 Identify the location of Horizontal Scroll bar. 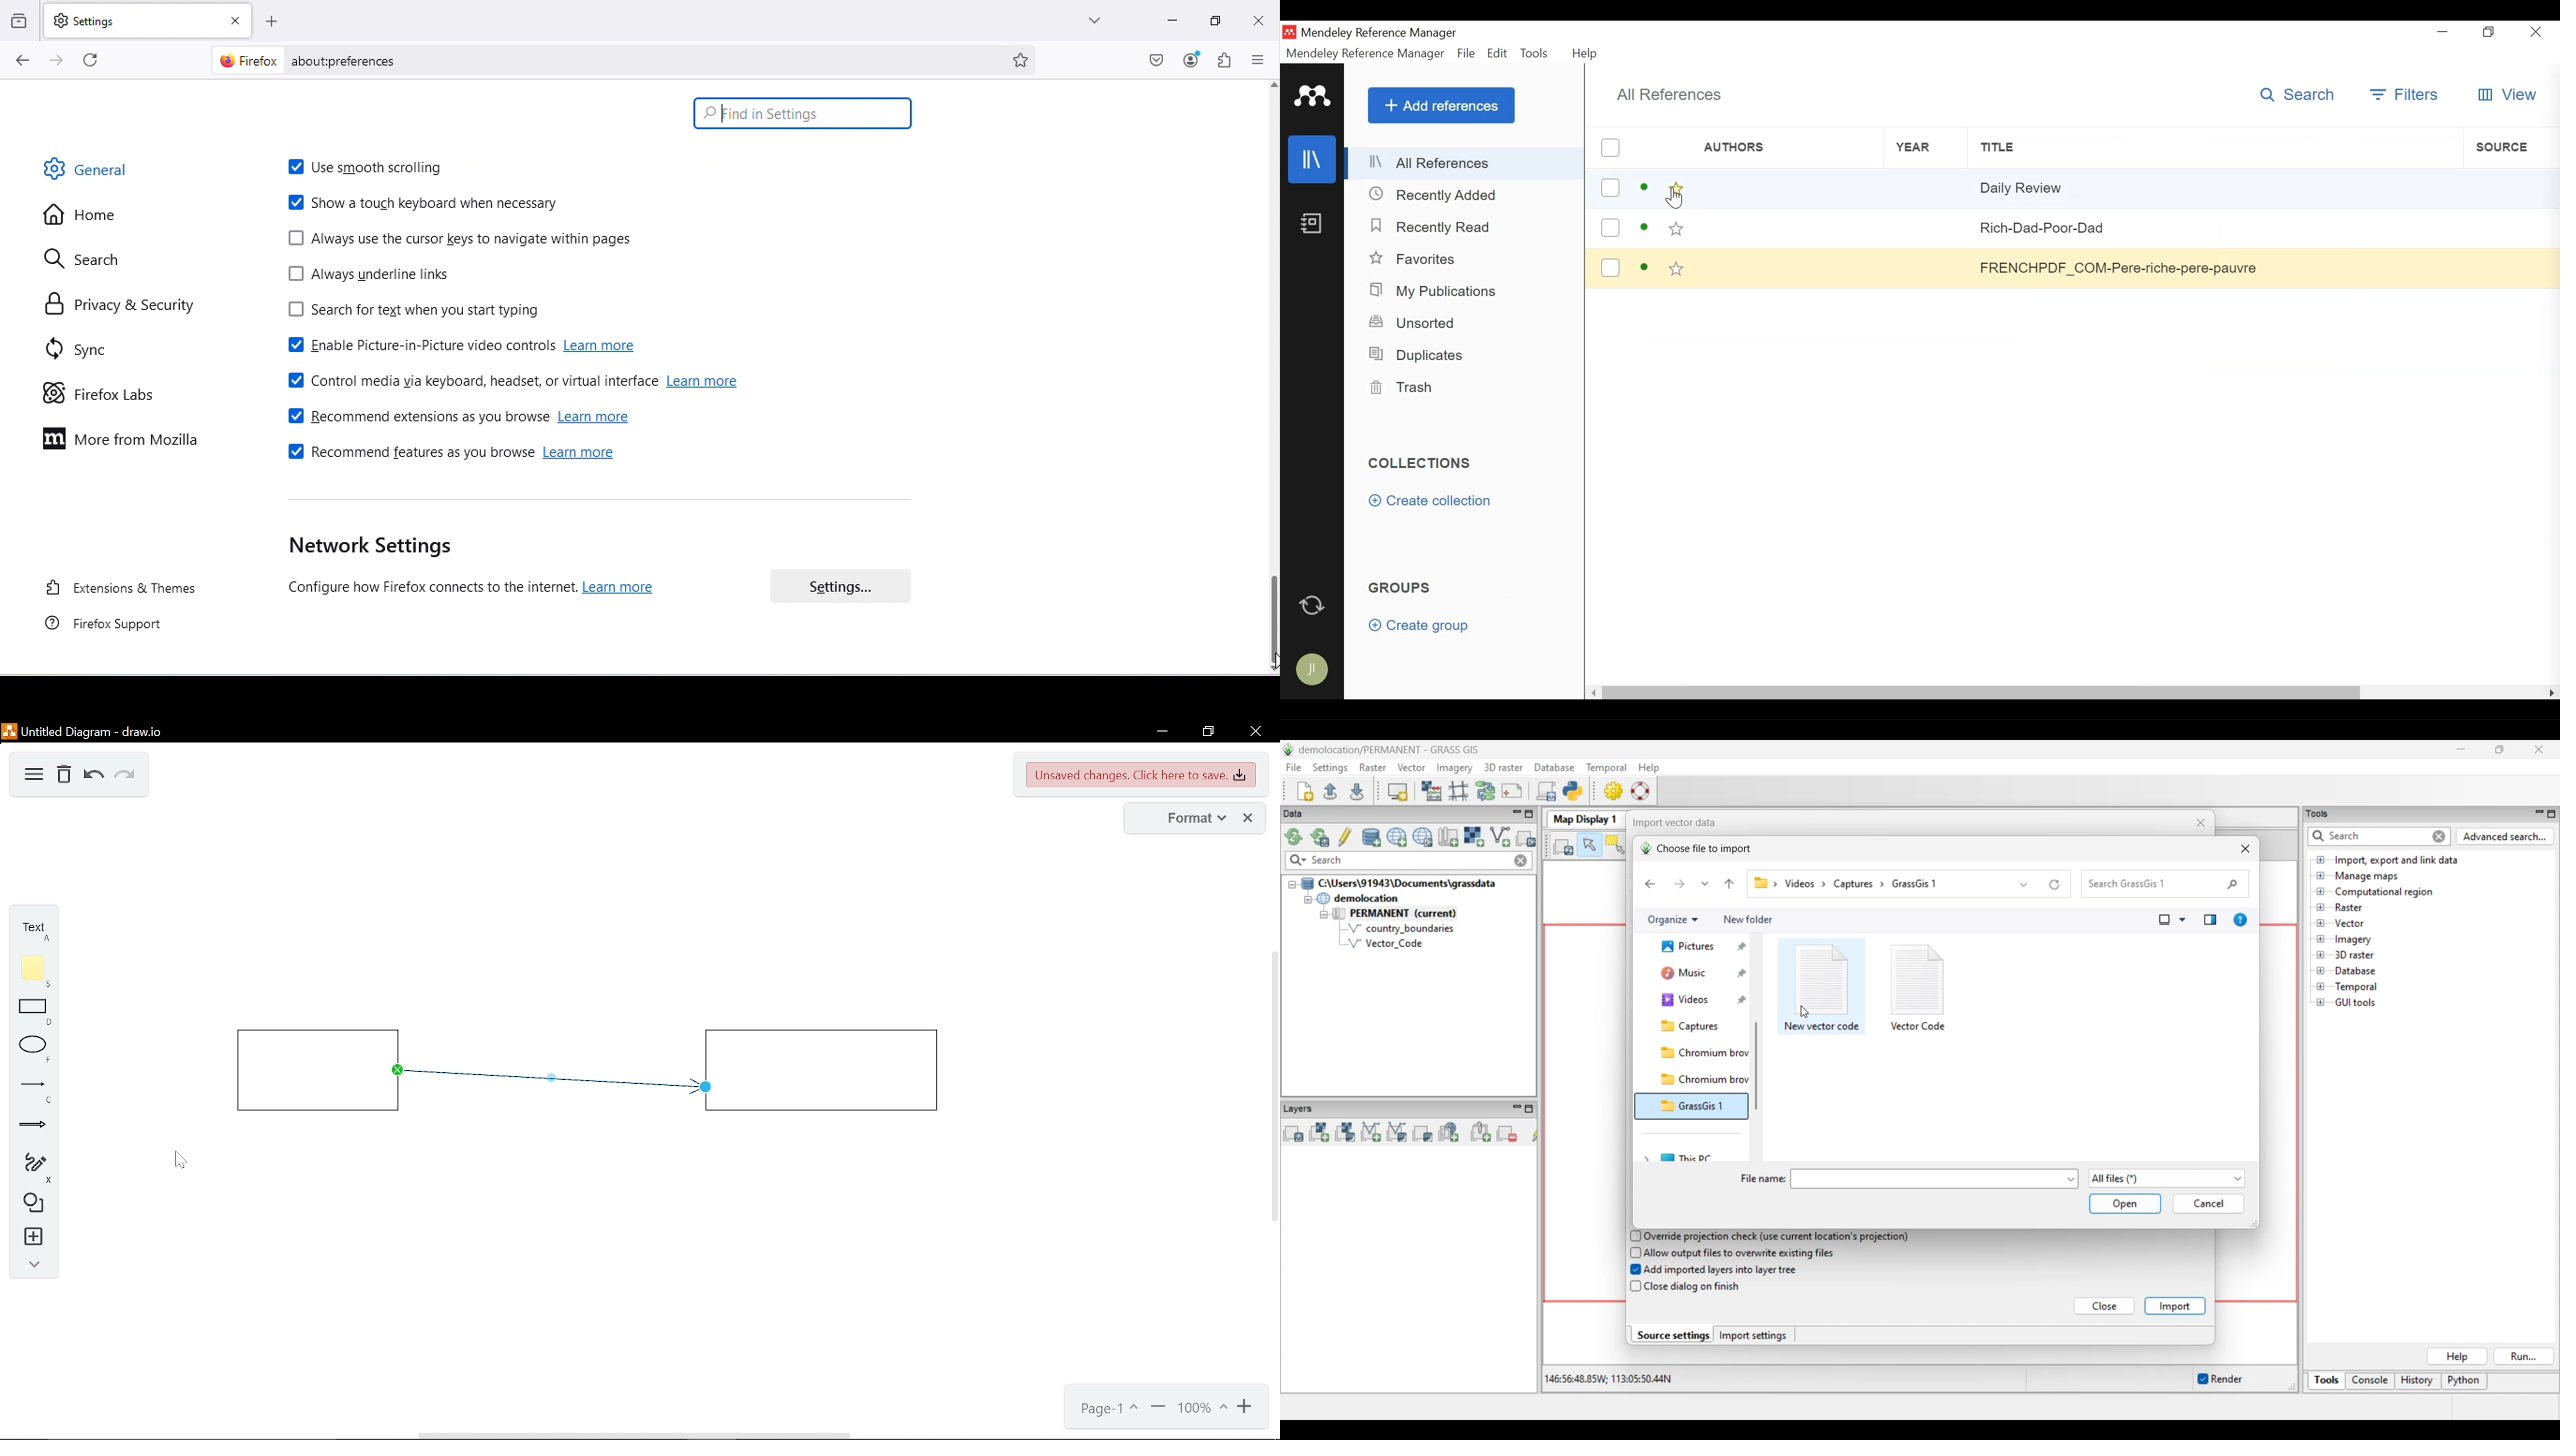
(1981, 693).